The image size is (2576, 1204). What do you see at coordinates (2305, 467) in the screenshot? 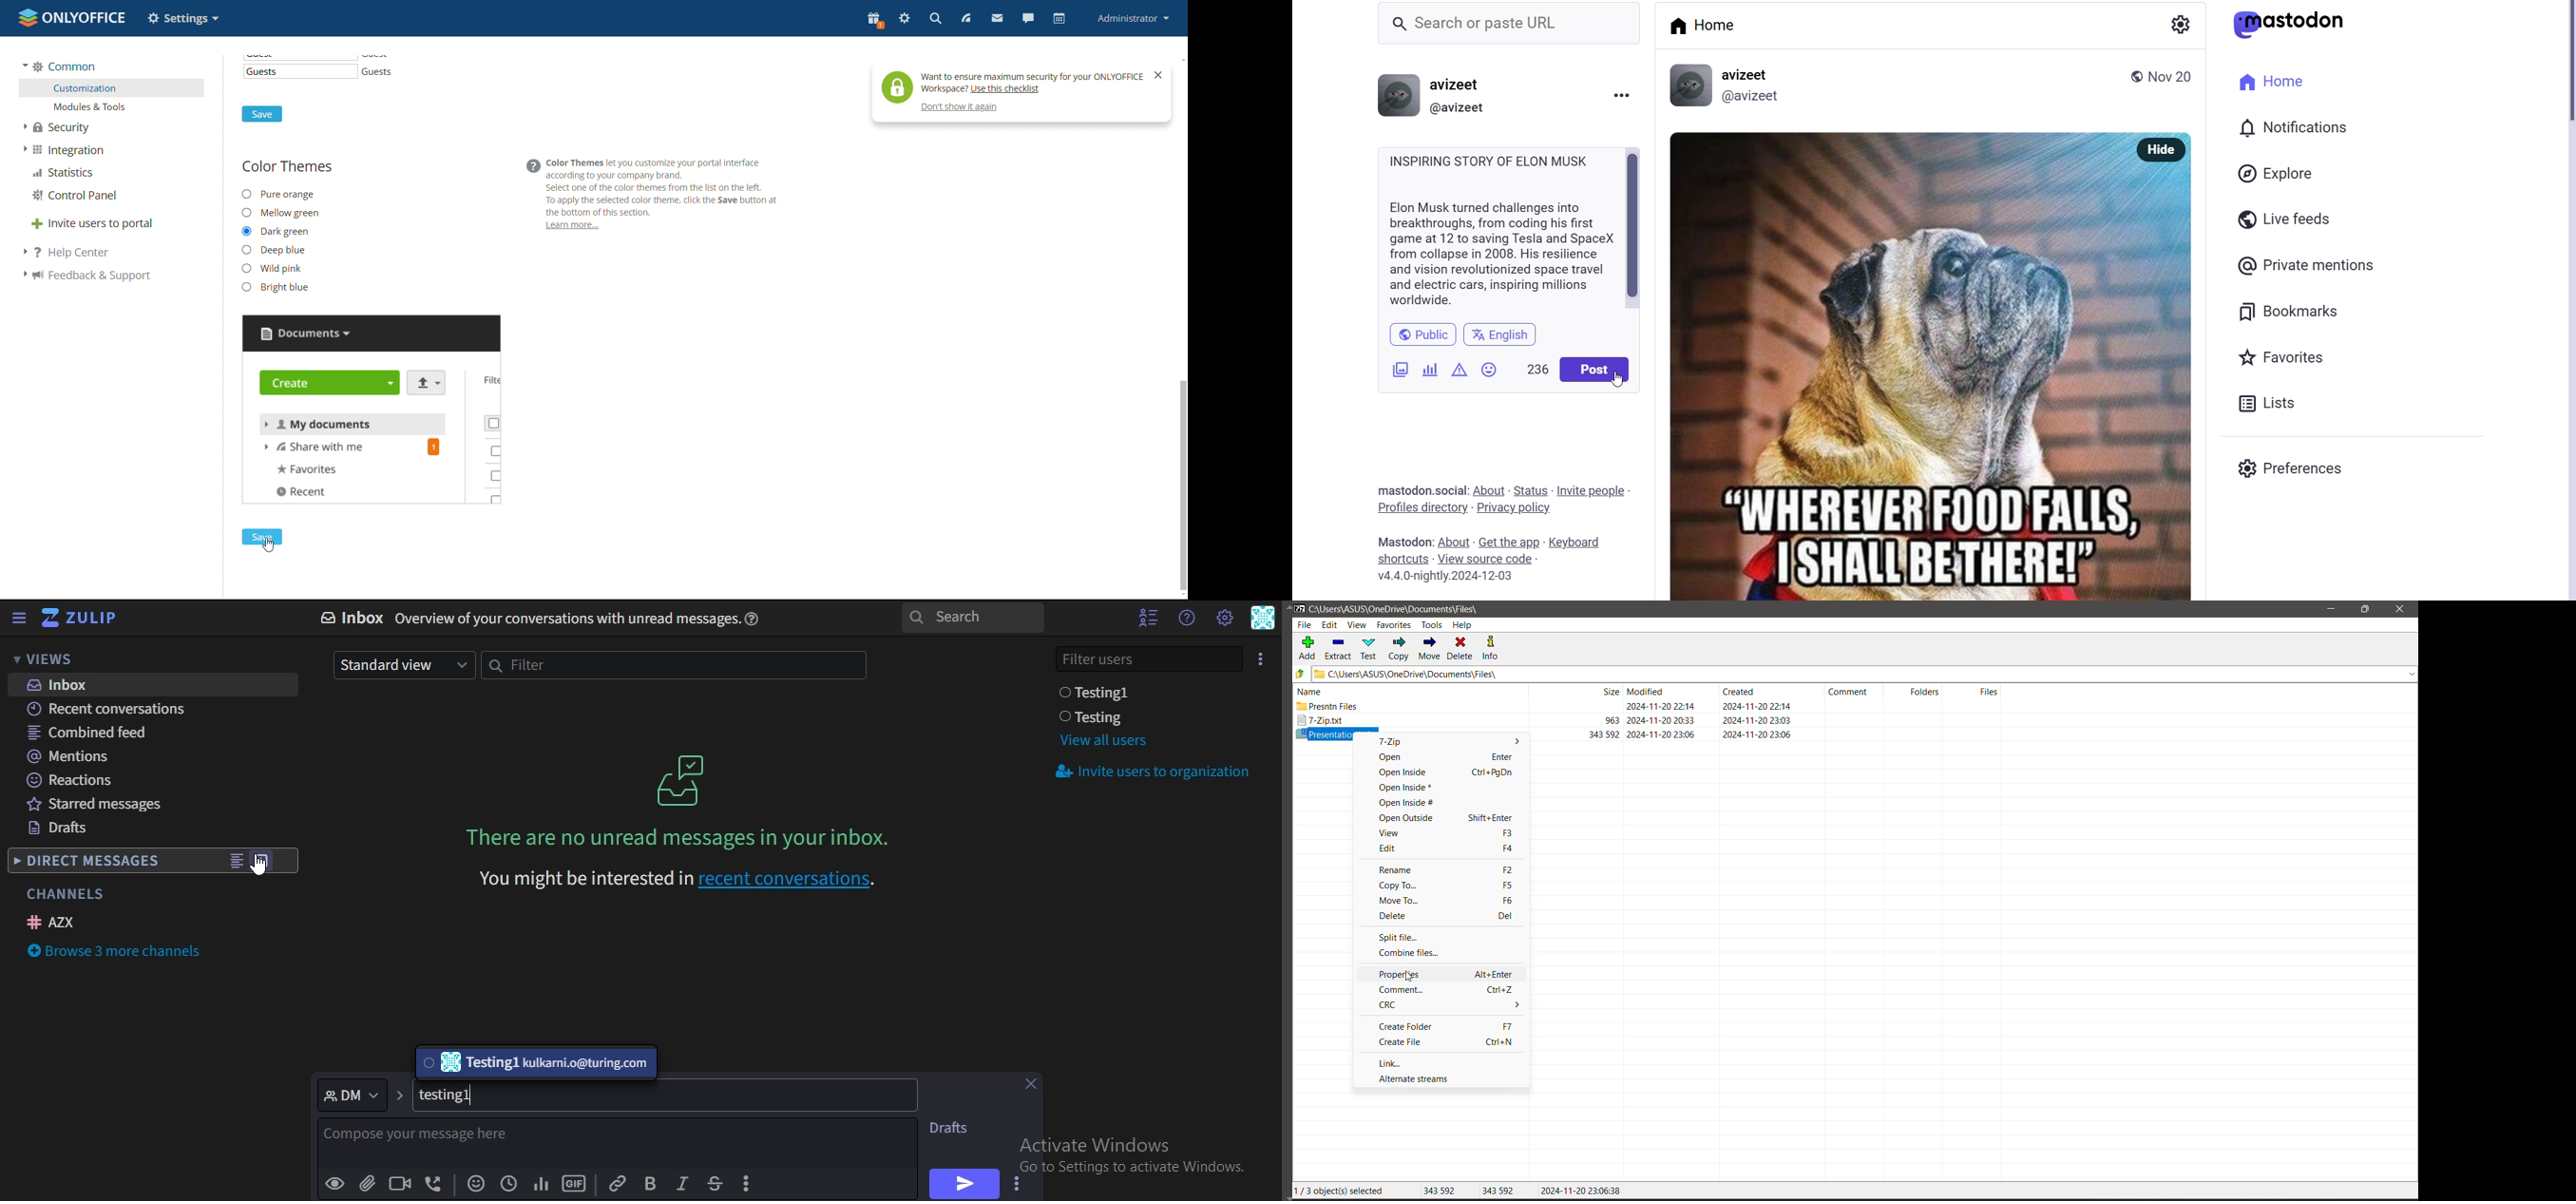
I see `Prefrences` at bounding box center [2305, 467].